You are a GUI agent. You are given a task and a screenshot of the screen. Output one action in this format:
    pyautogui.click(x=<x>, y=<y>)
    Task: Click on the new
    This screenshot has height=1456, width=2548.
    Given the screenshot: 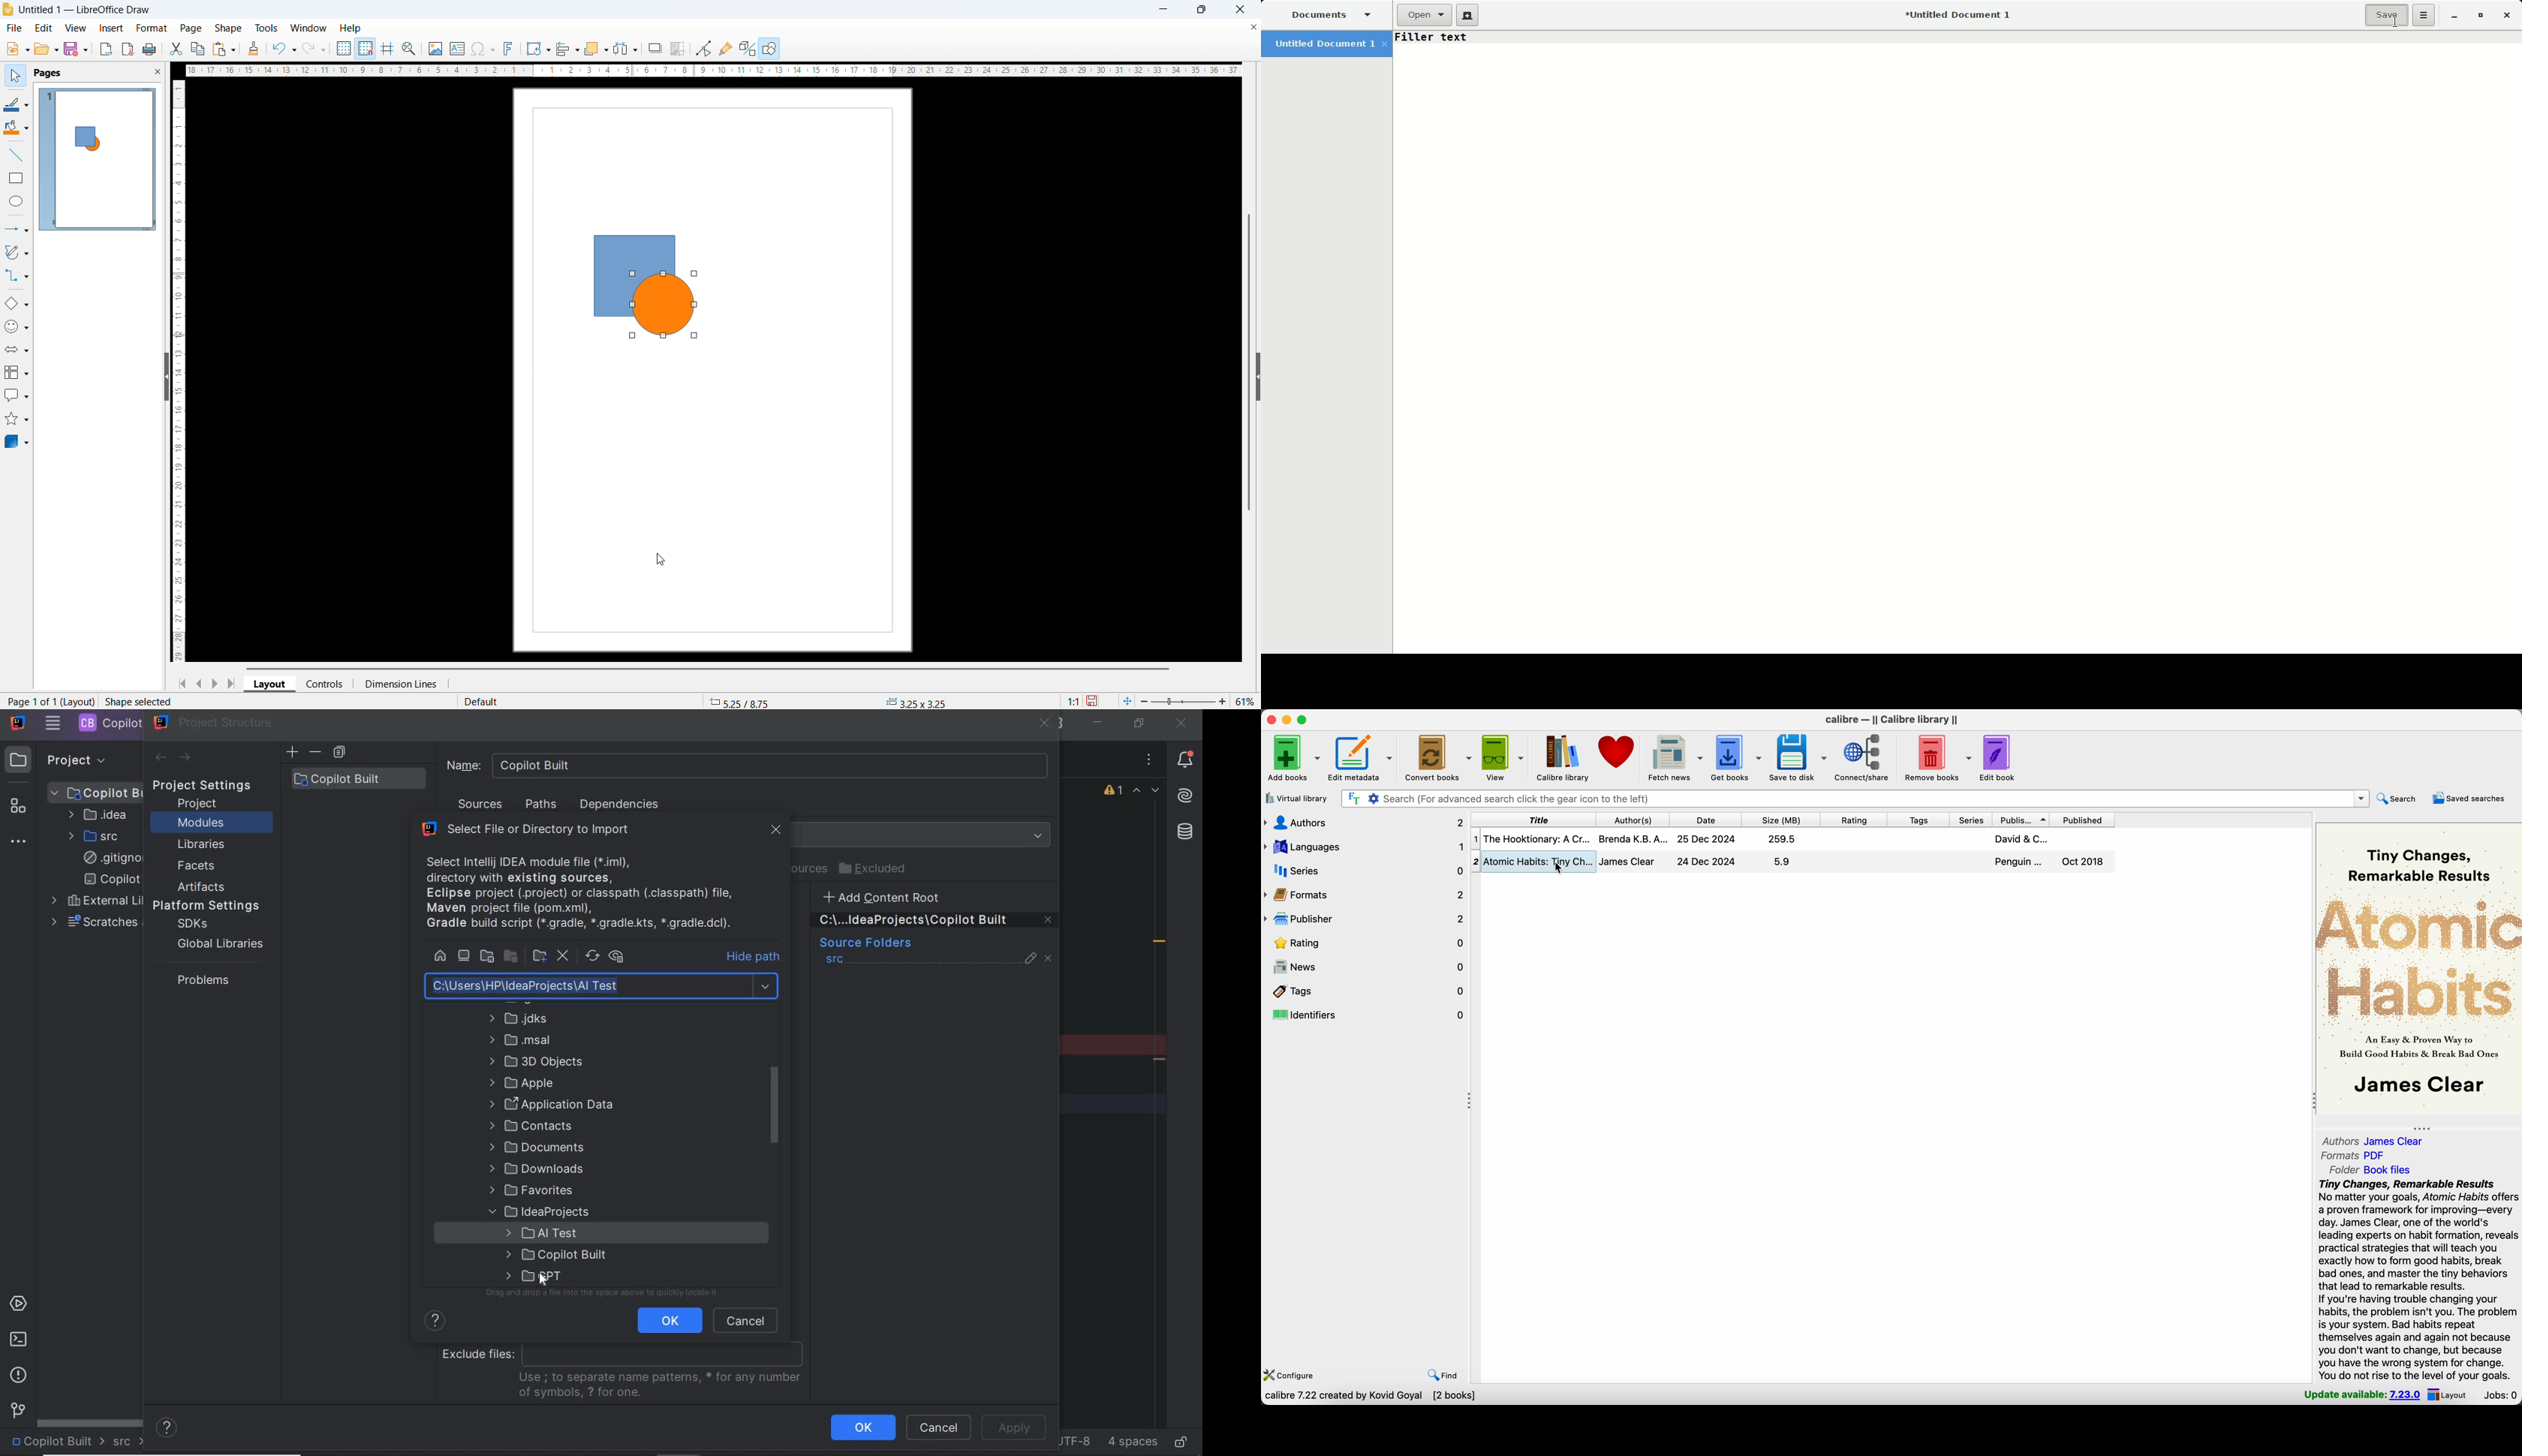 What is the action you would take?
    pyautogui.click(x=18, y=49)
    